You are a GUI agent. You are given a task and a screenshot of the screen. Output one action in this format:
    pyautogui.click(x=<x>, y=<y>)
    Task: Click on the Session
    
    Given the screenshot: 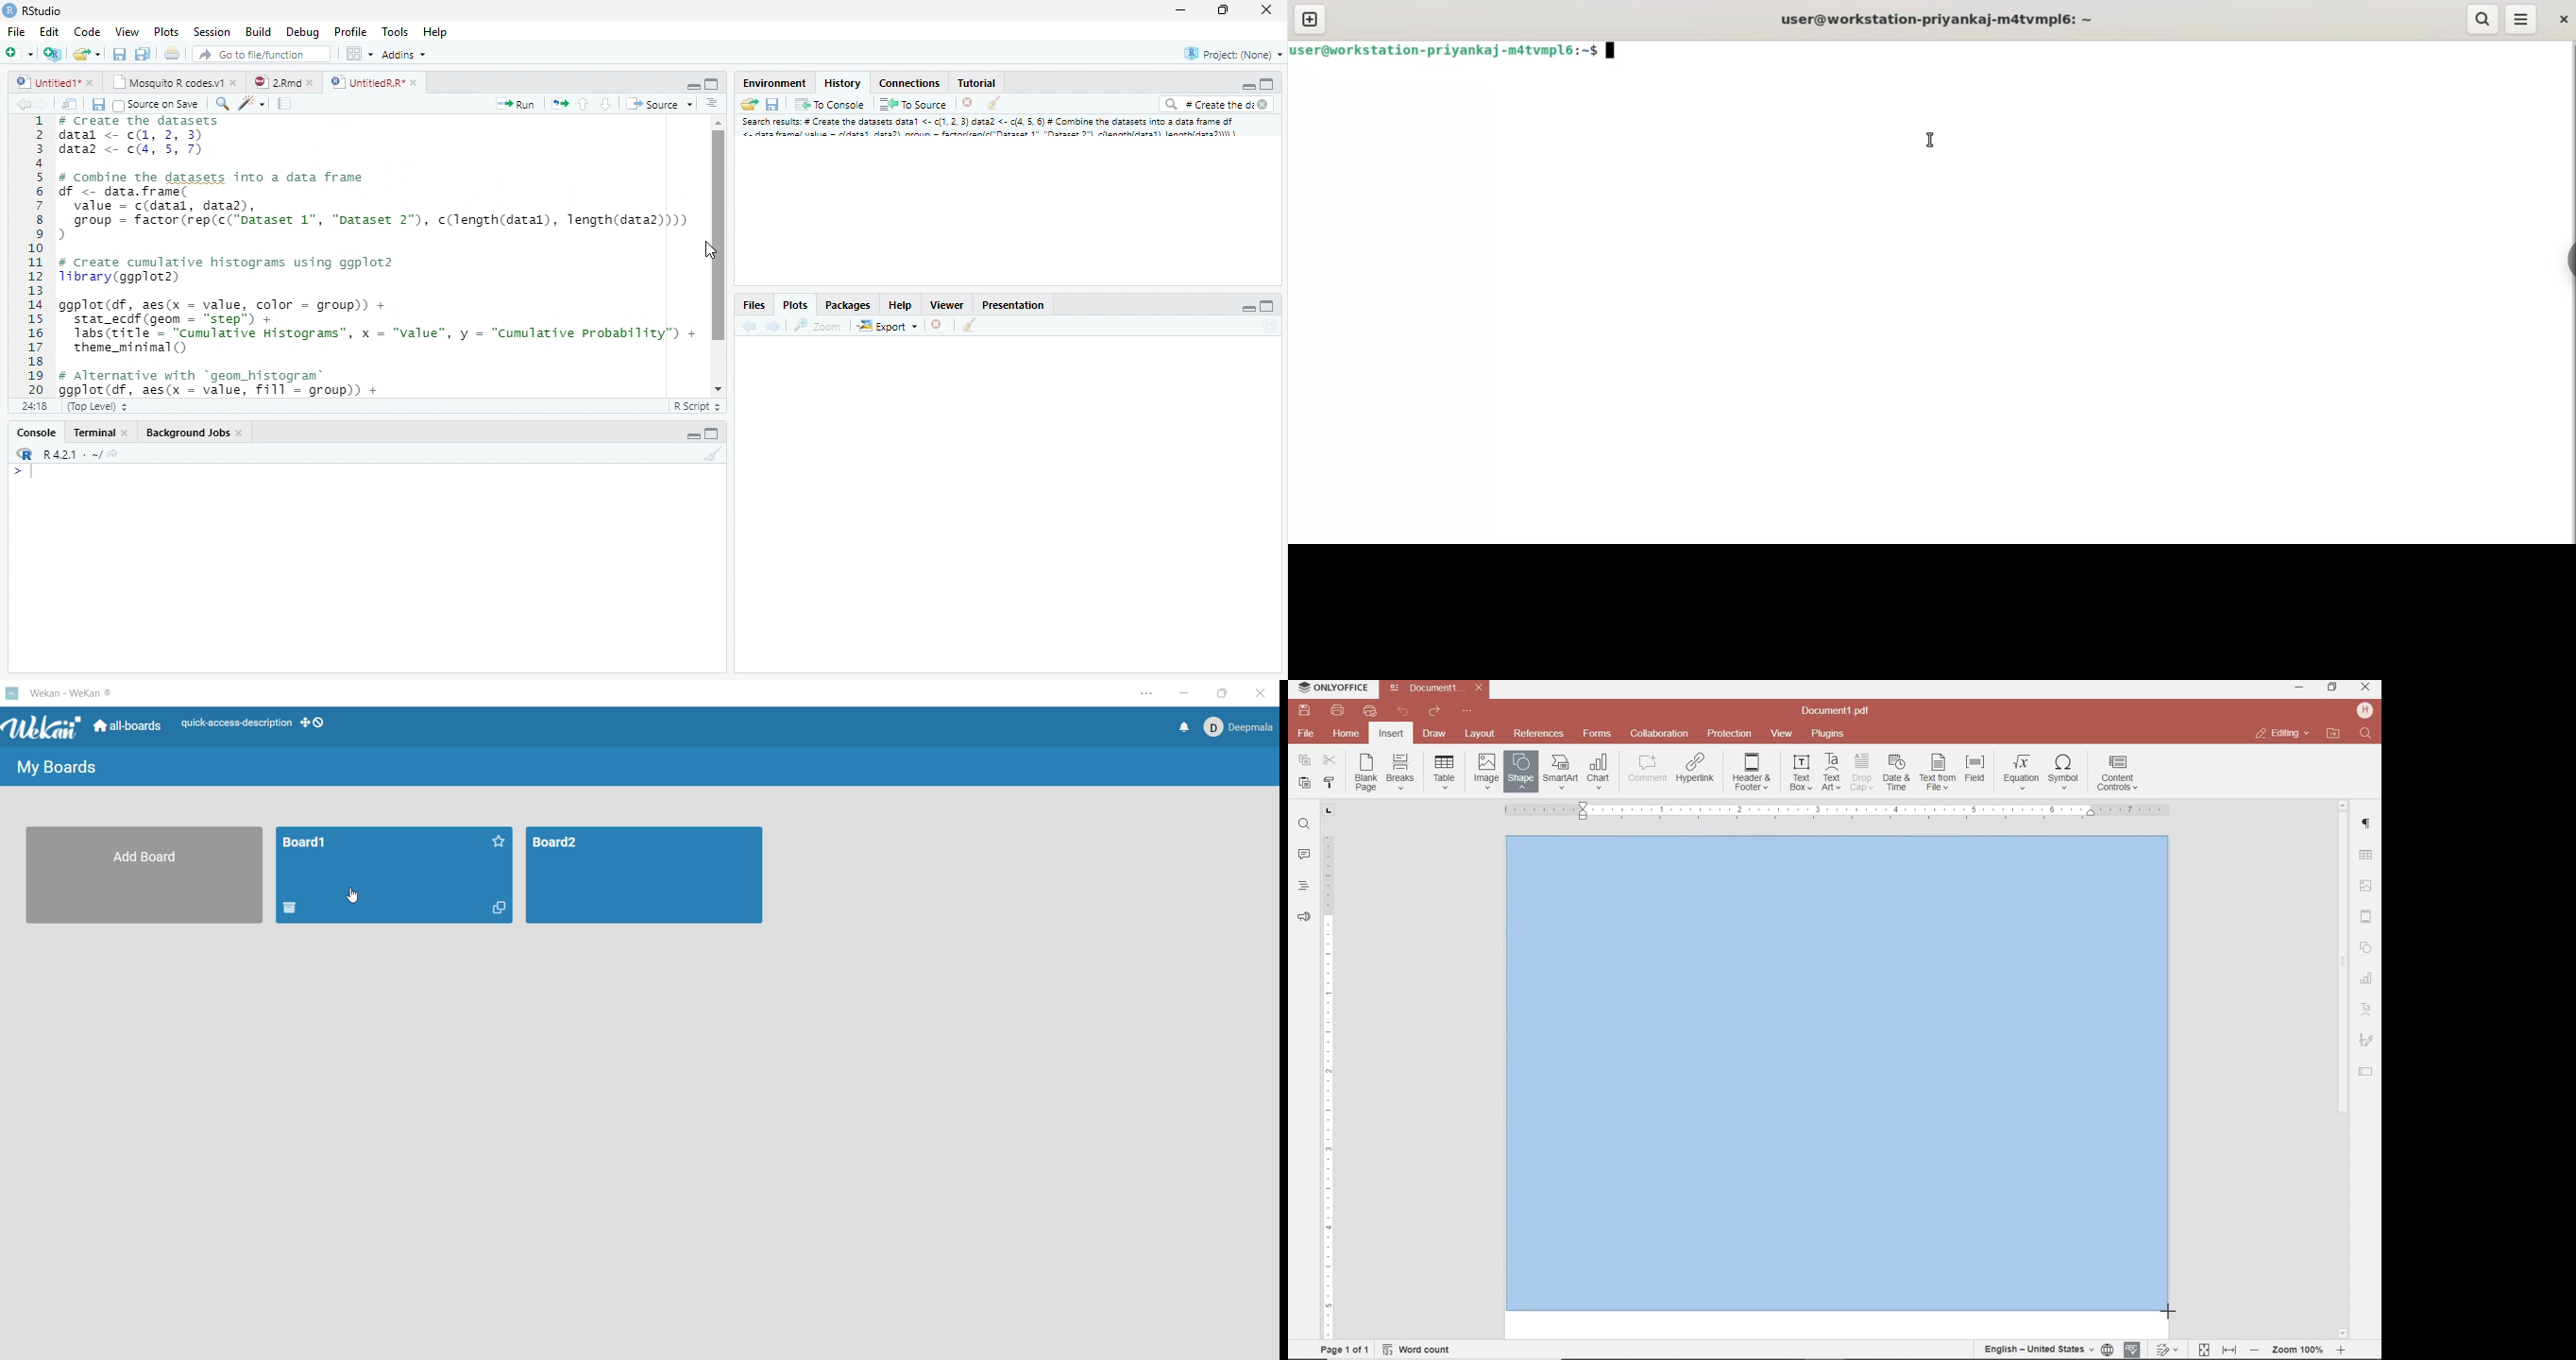 What is the action you would take?
    pyautogui.click(x=214, y=32)
    